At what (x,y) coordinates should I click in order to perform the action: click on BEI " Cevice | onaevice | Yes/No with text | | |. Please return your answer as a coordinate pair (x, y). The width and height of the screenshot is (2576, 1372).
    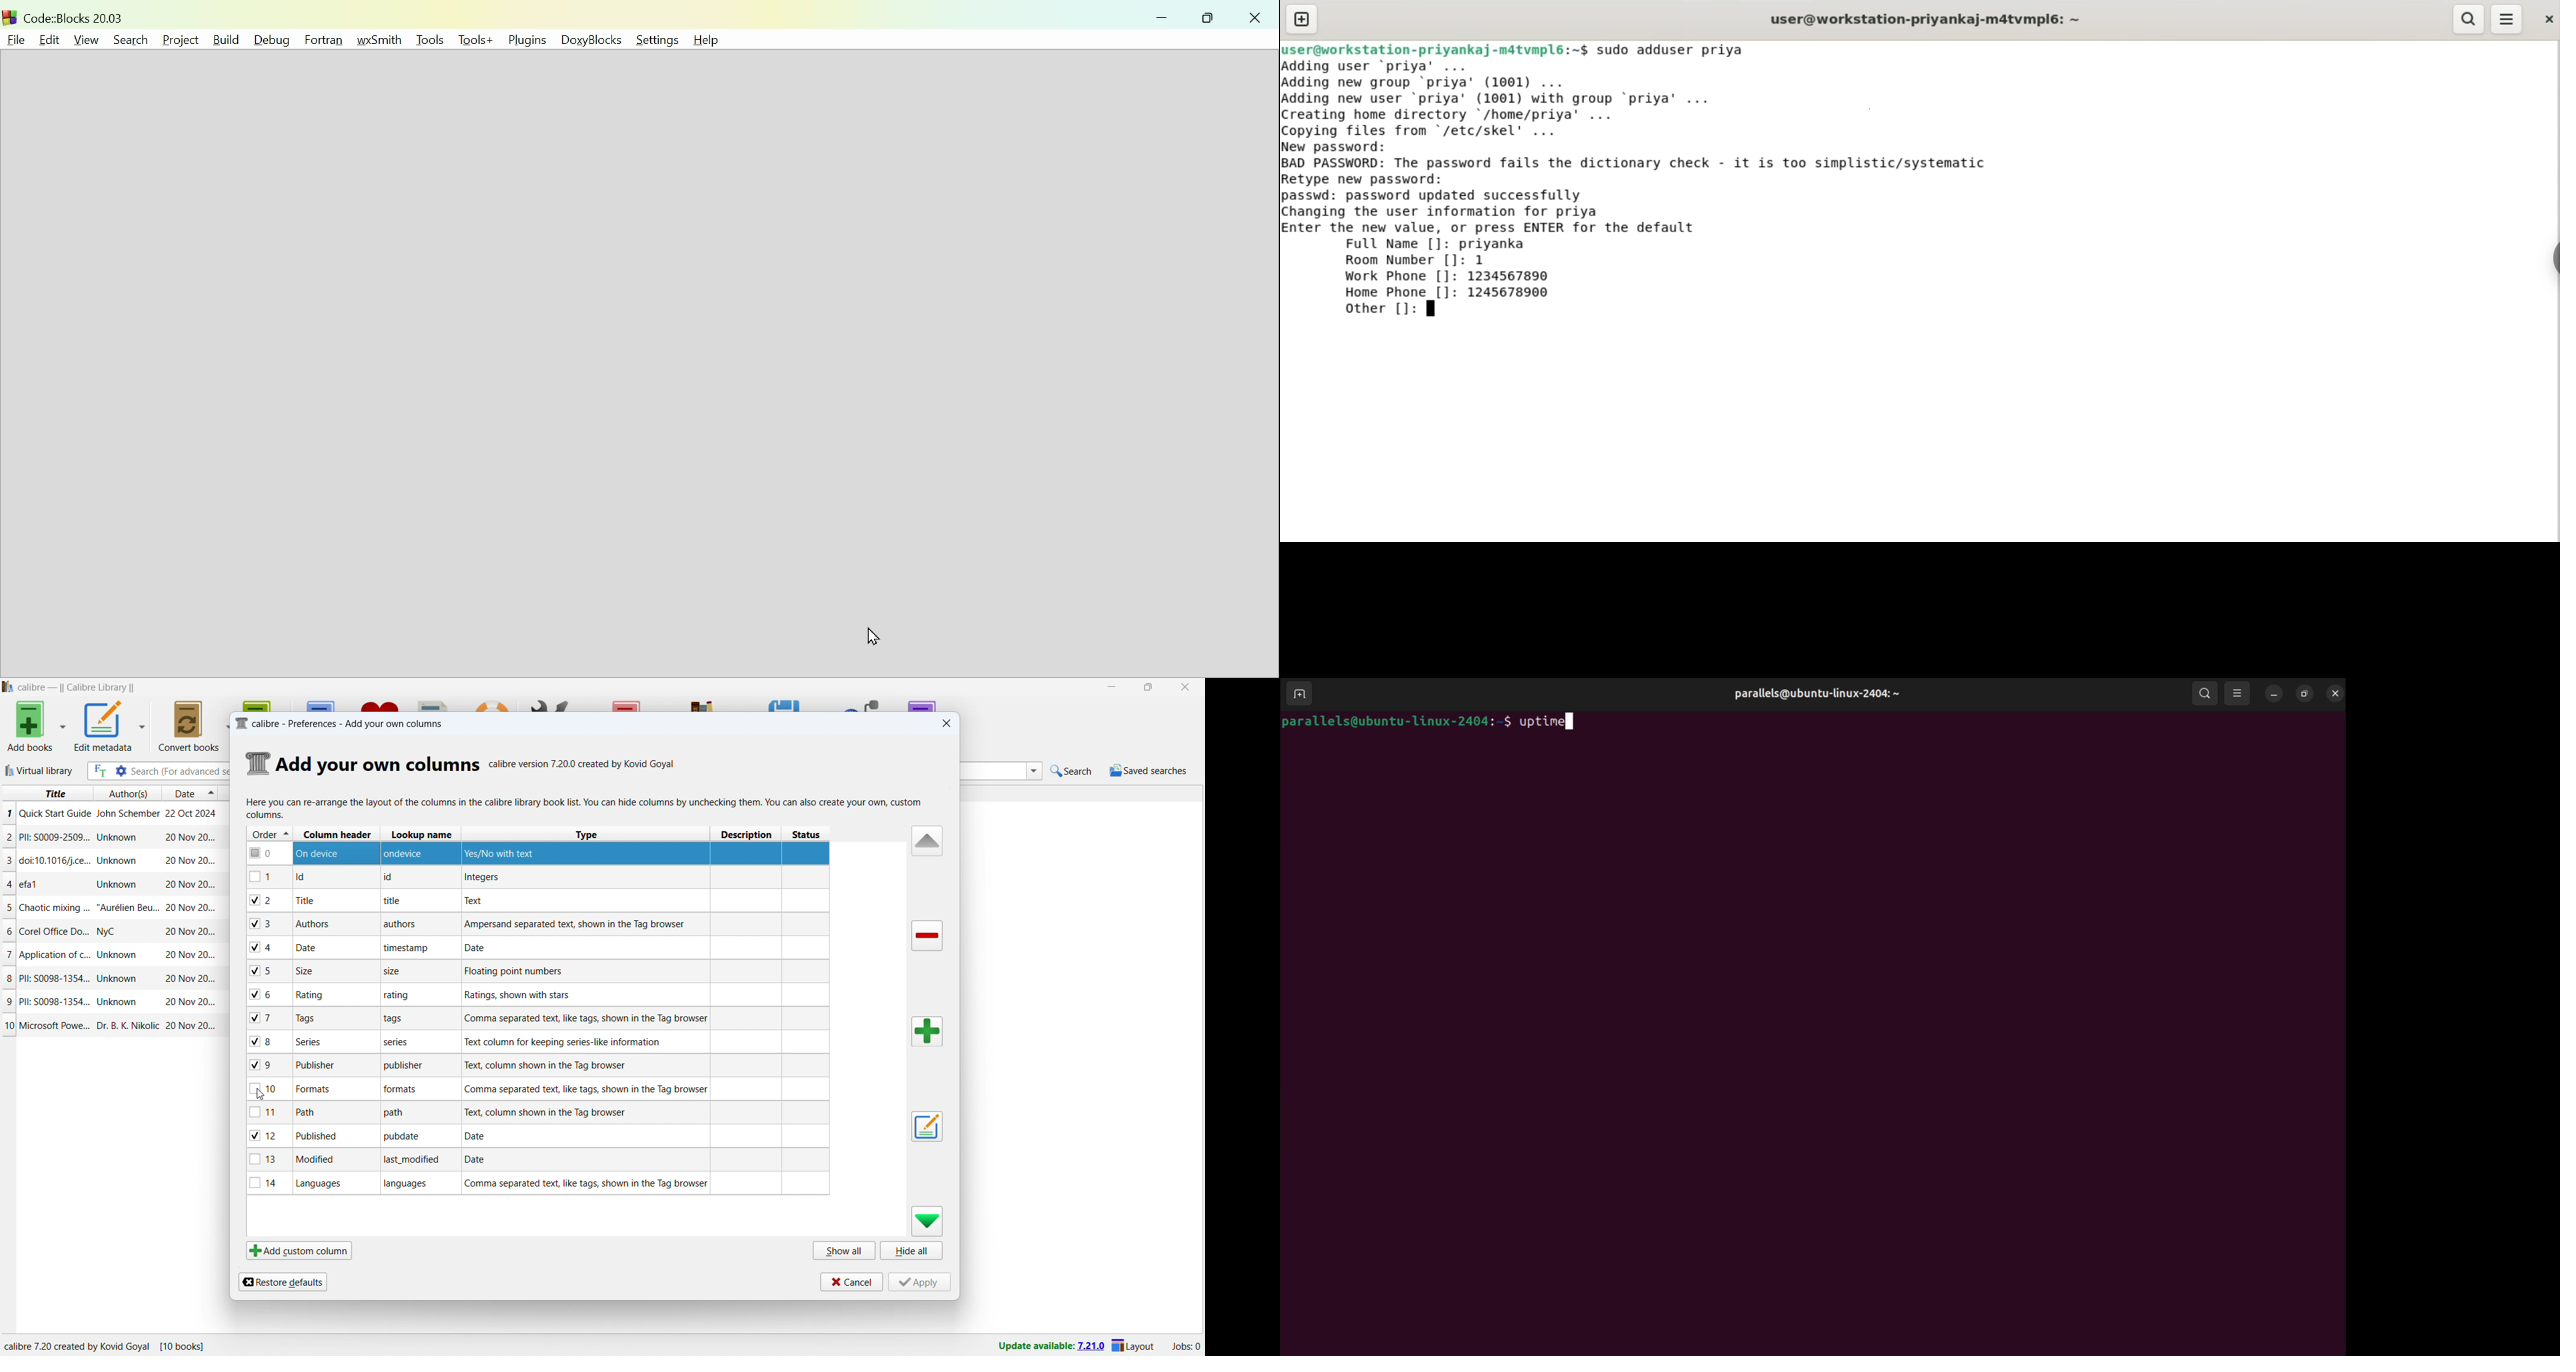
    Looking at the image, I should click on (537, 853).